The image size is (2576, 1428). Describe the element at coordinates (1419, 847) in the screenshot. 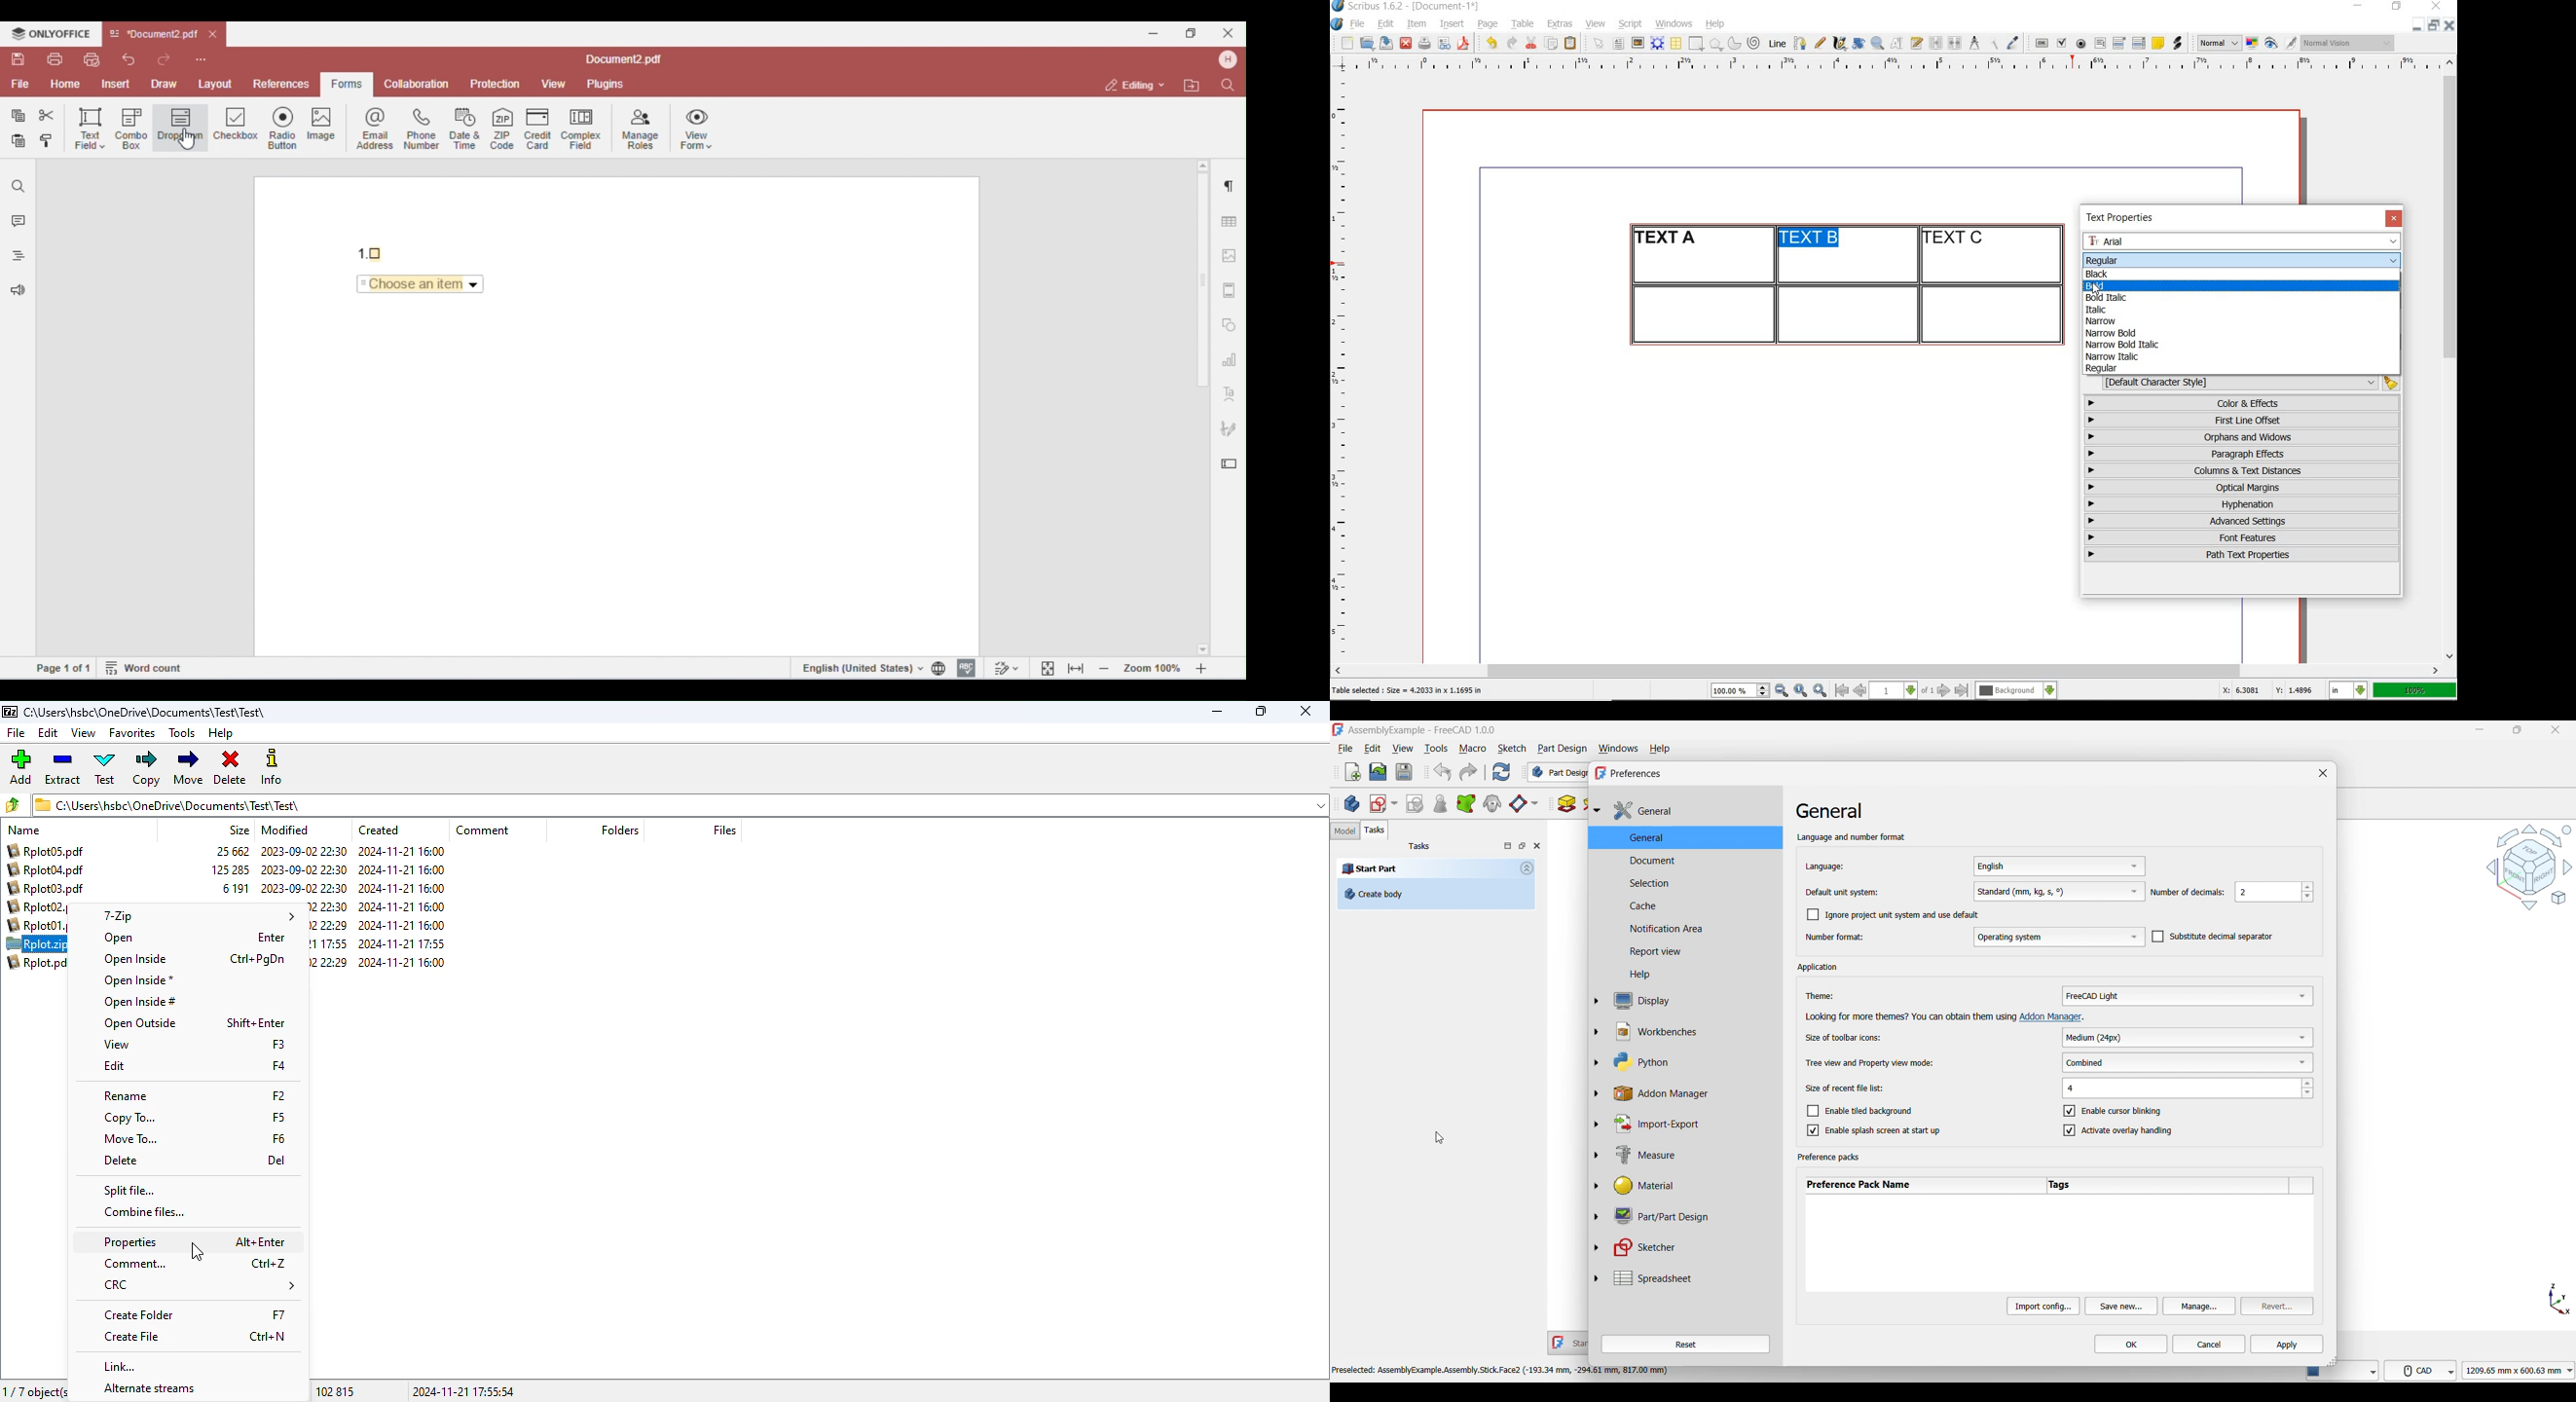

I see `Tasks` at that location.